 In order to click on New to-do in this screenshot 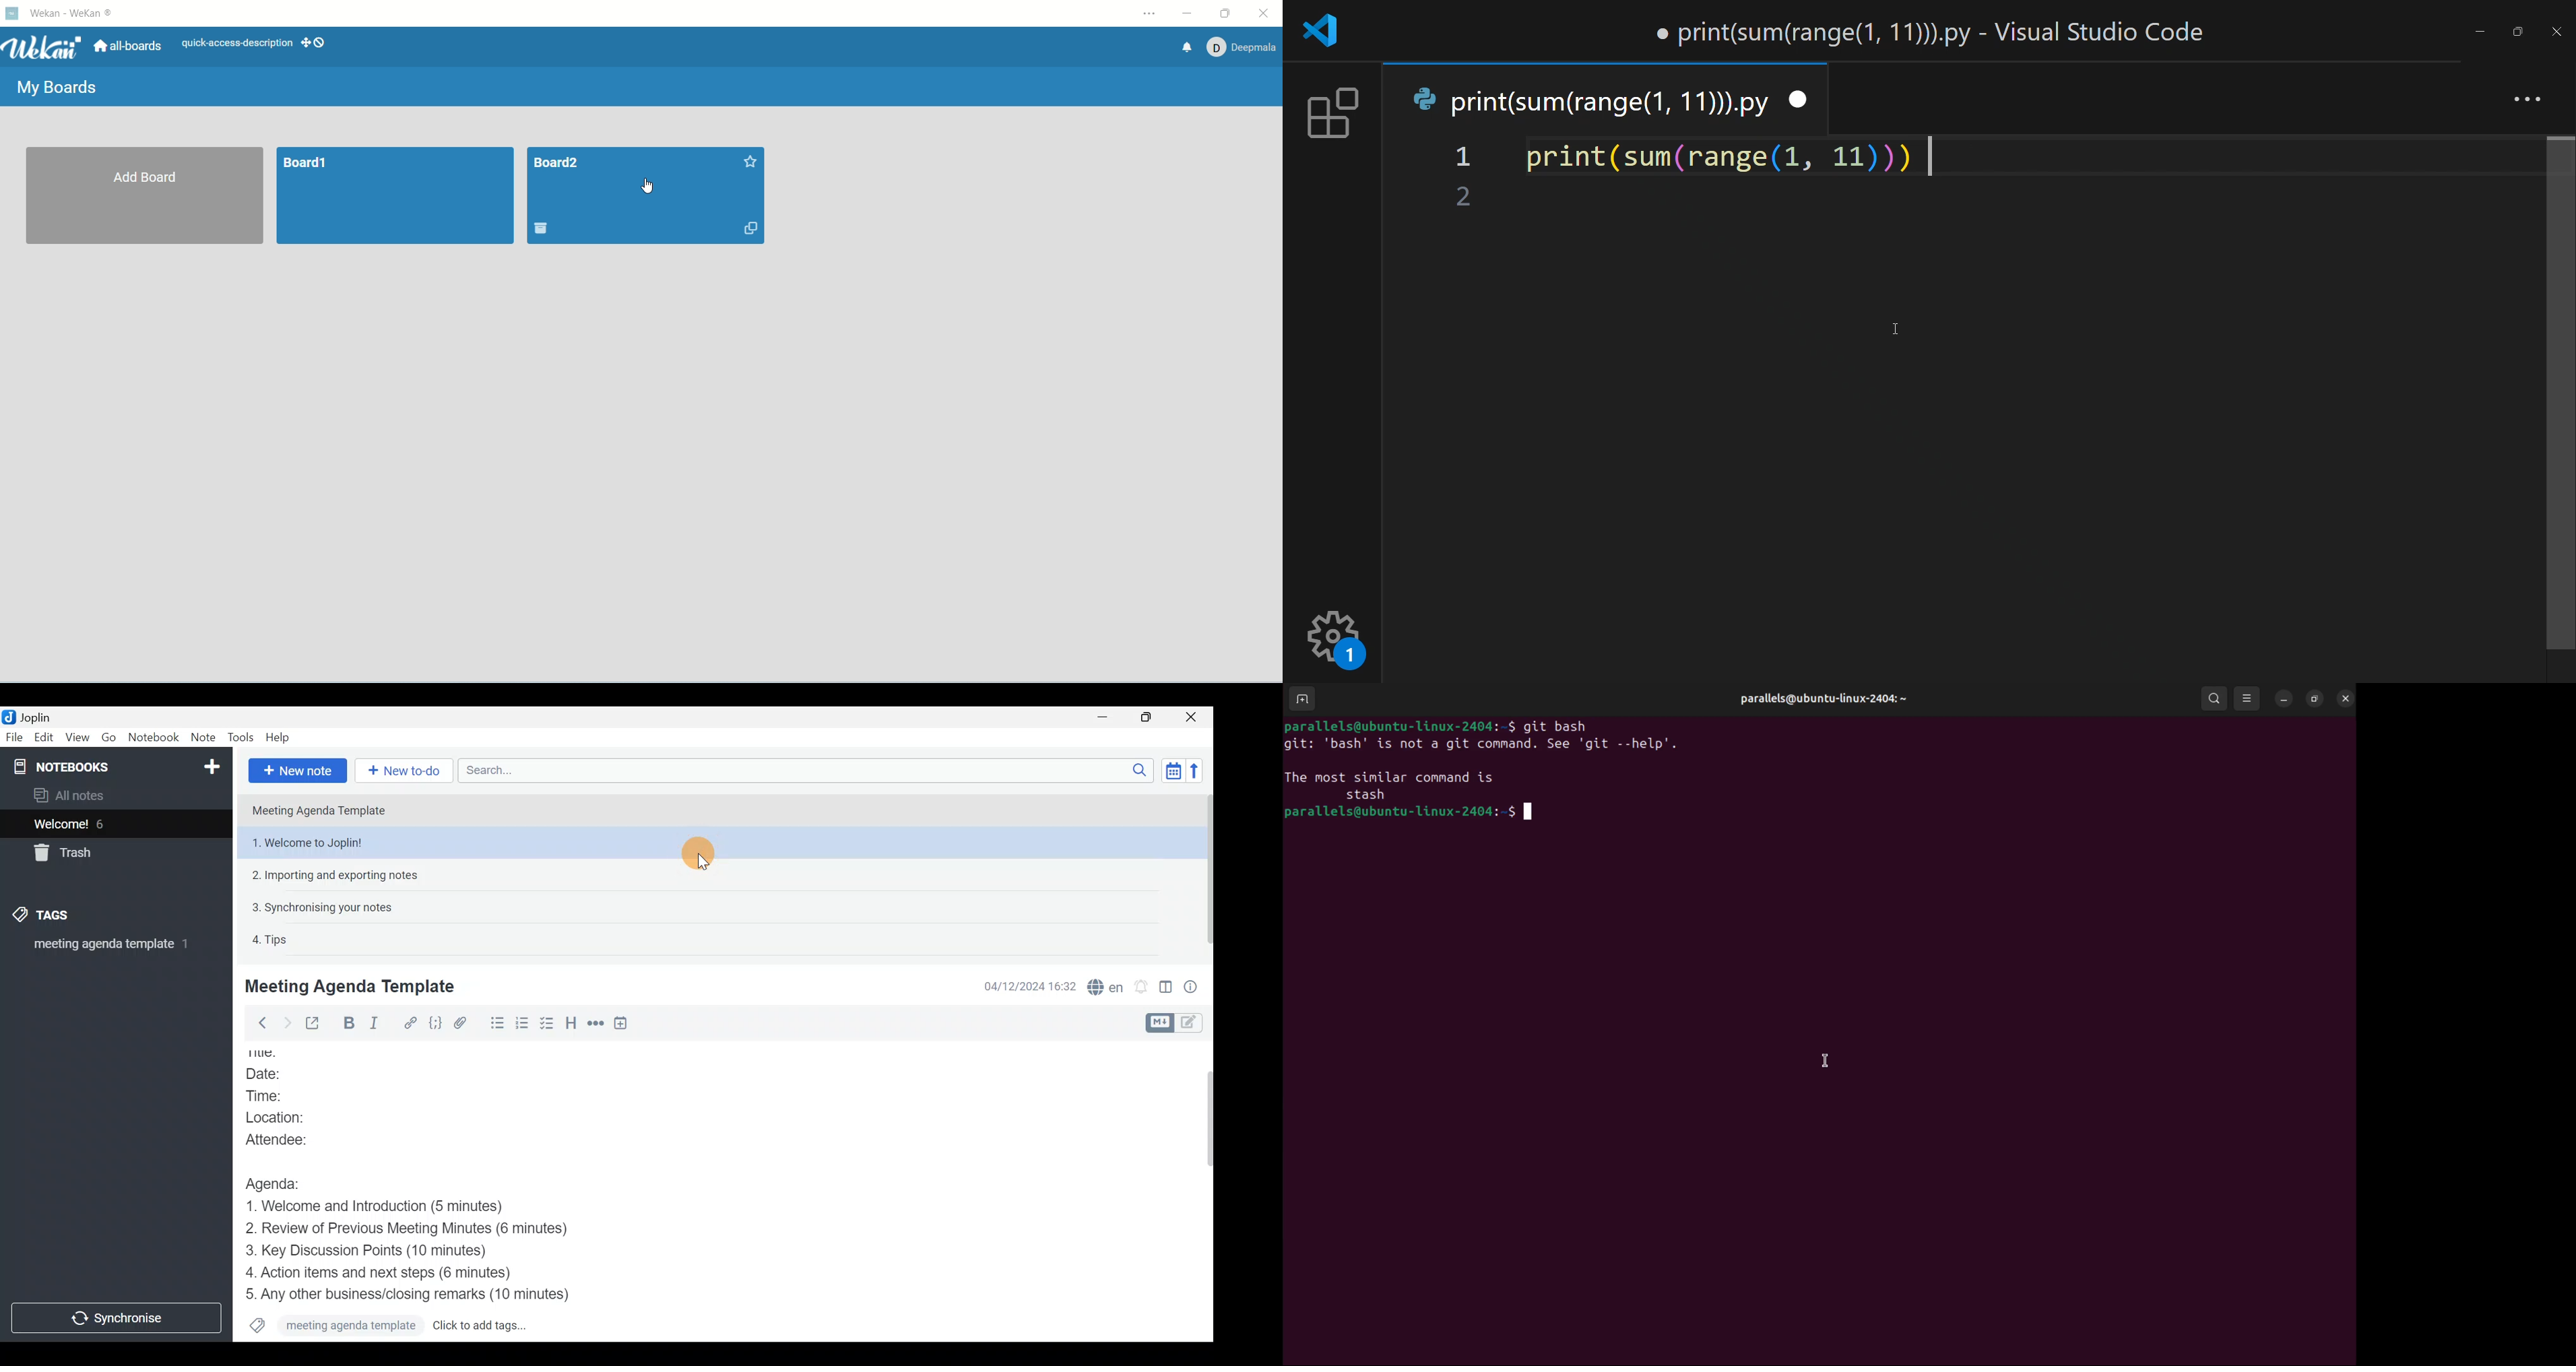, I will do `click(404, 770)`.